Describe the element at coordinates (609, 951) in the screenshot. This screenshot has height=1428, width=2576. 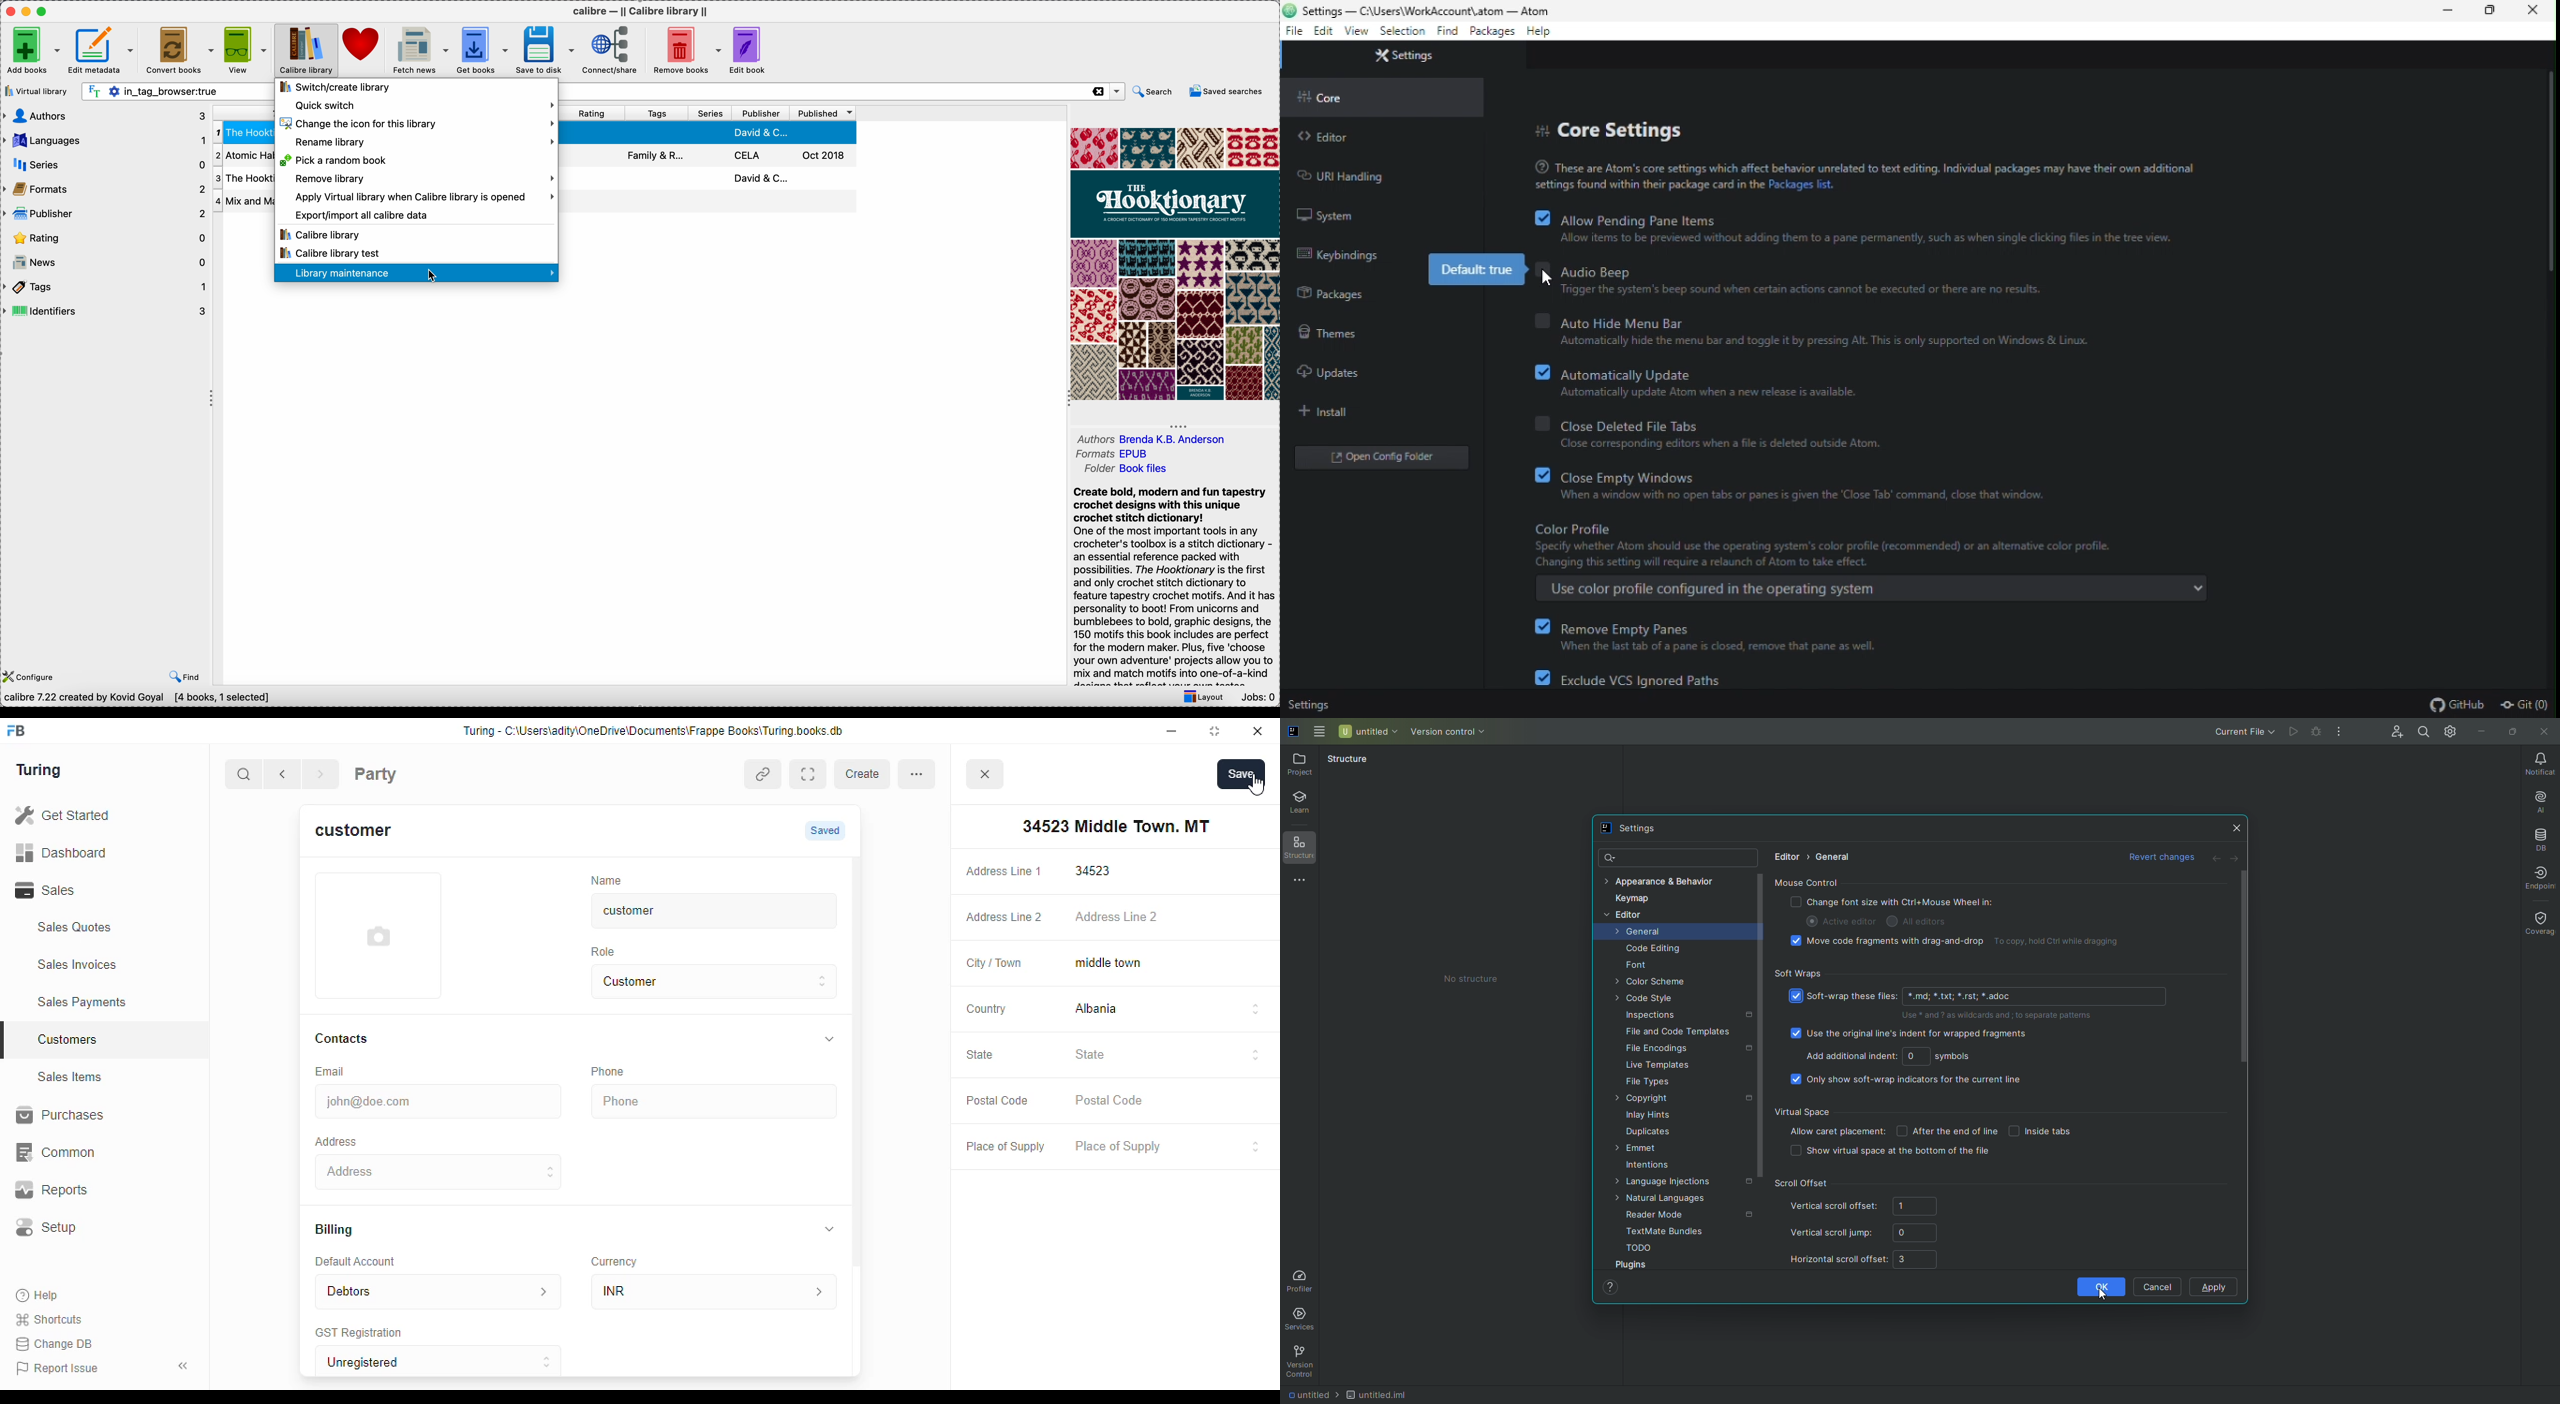
I see `Role` at that location.